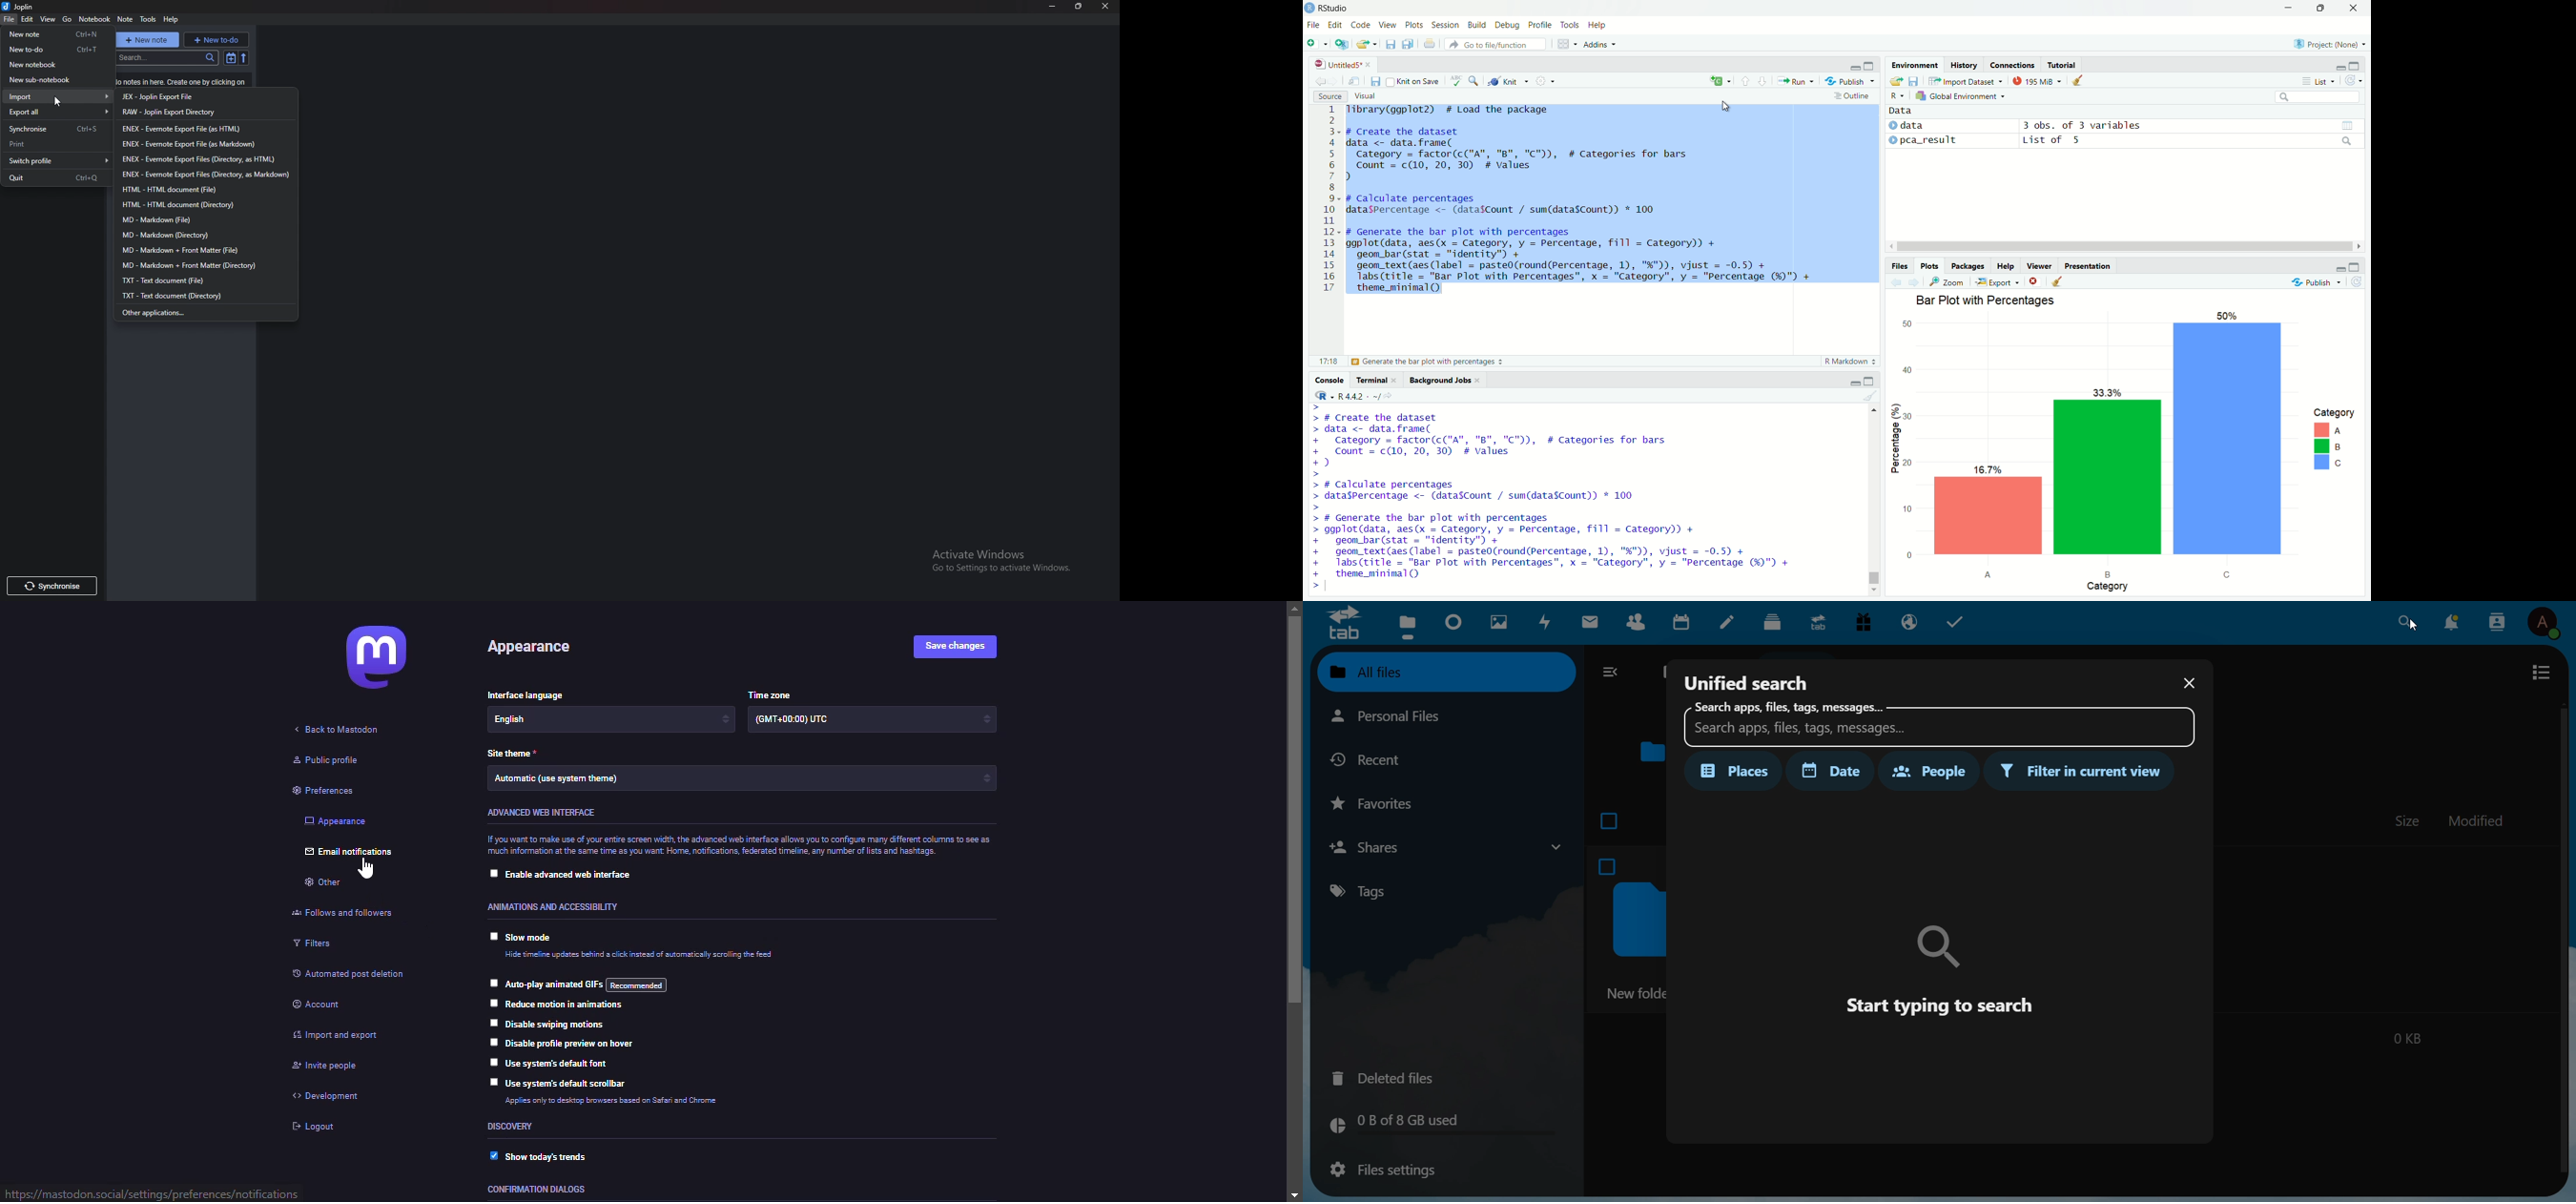 The width and height of the screenshot is (2576, 1204). What do you see at coordinates (20, 7) in the screenshot?
I see `joplin` at bounding box center [20, 7].